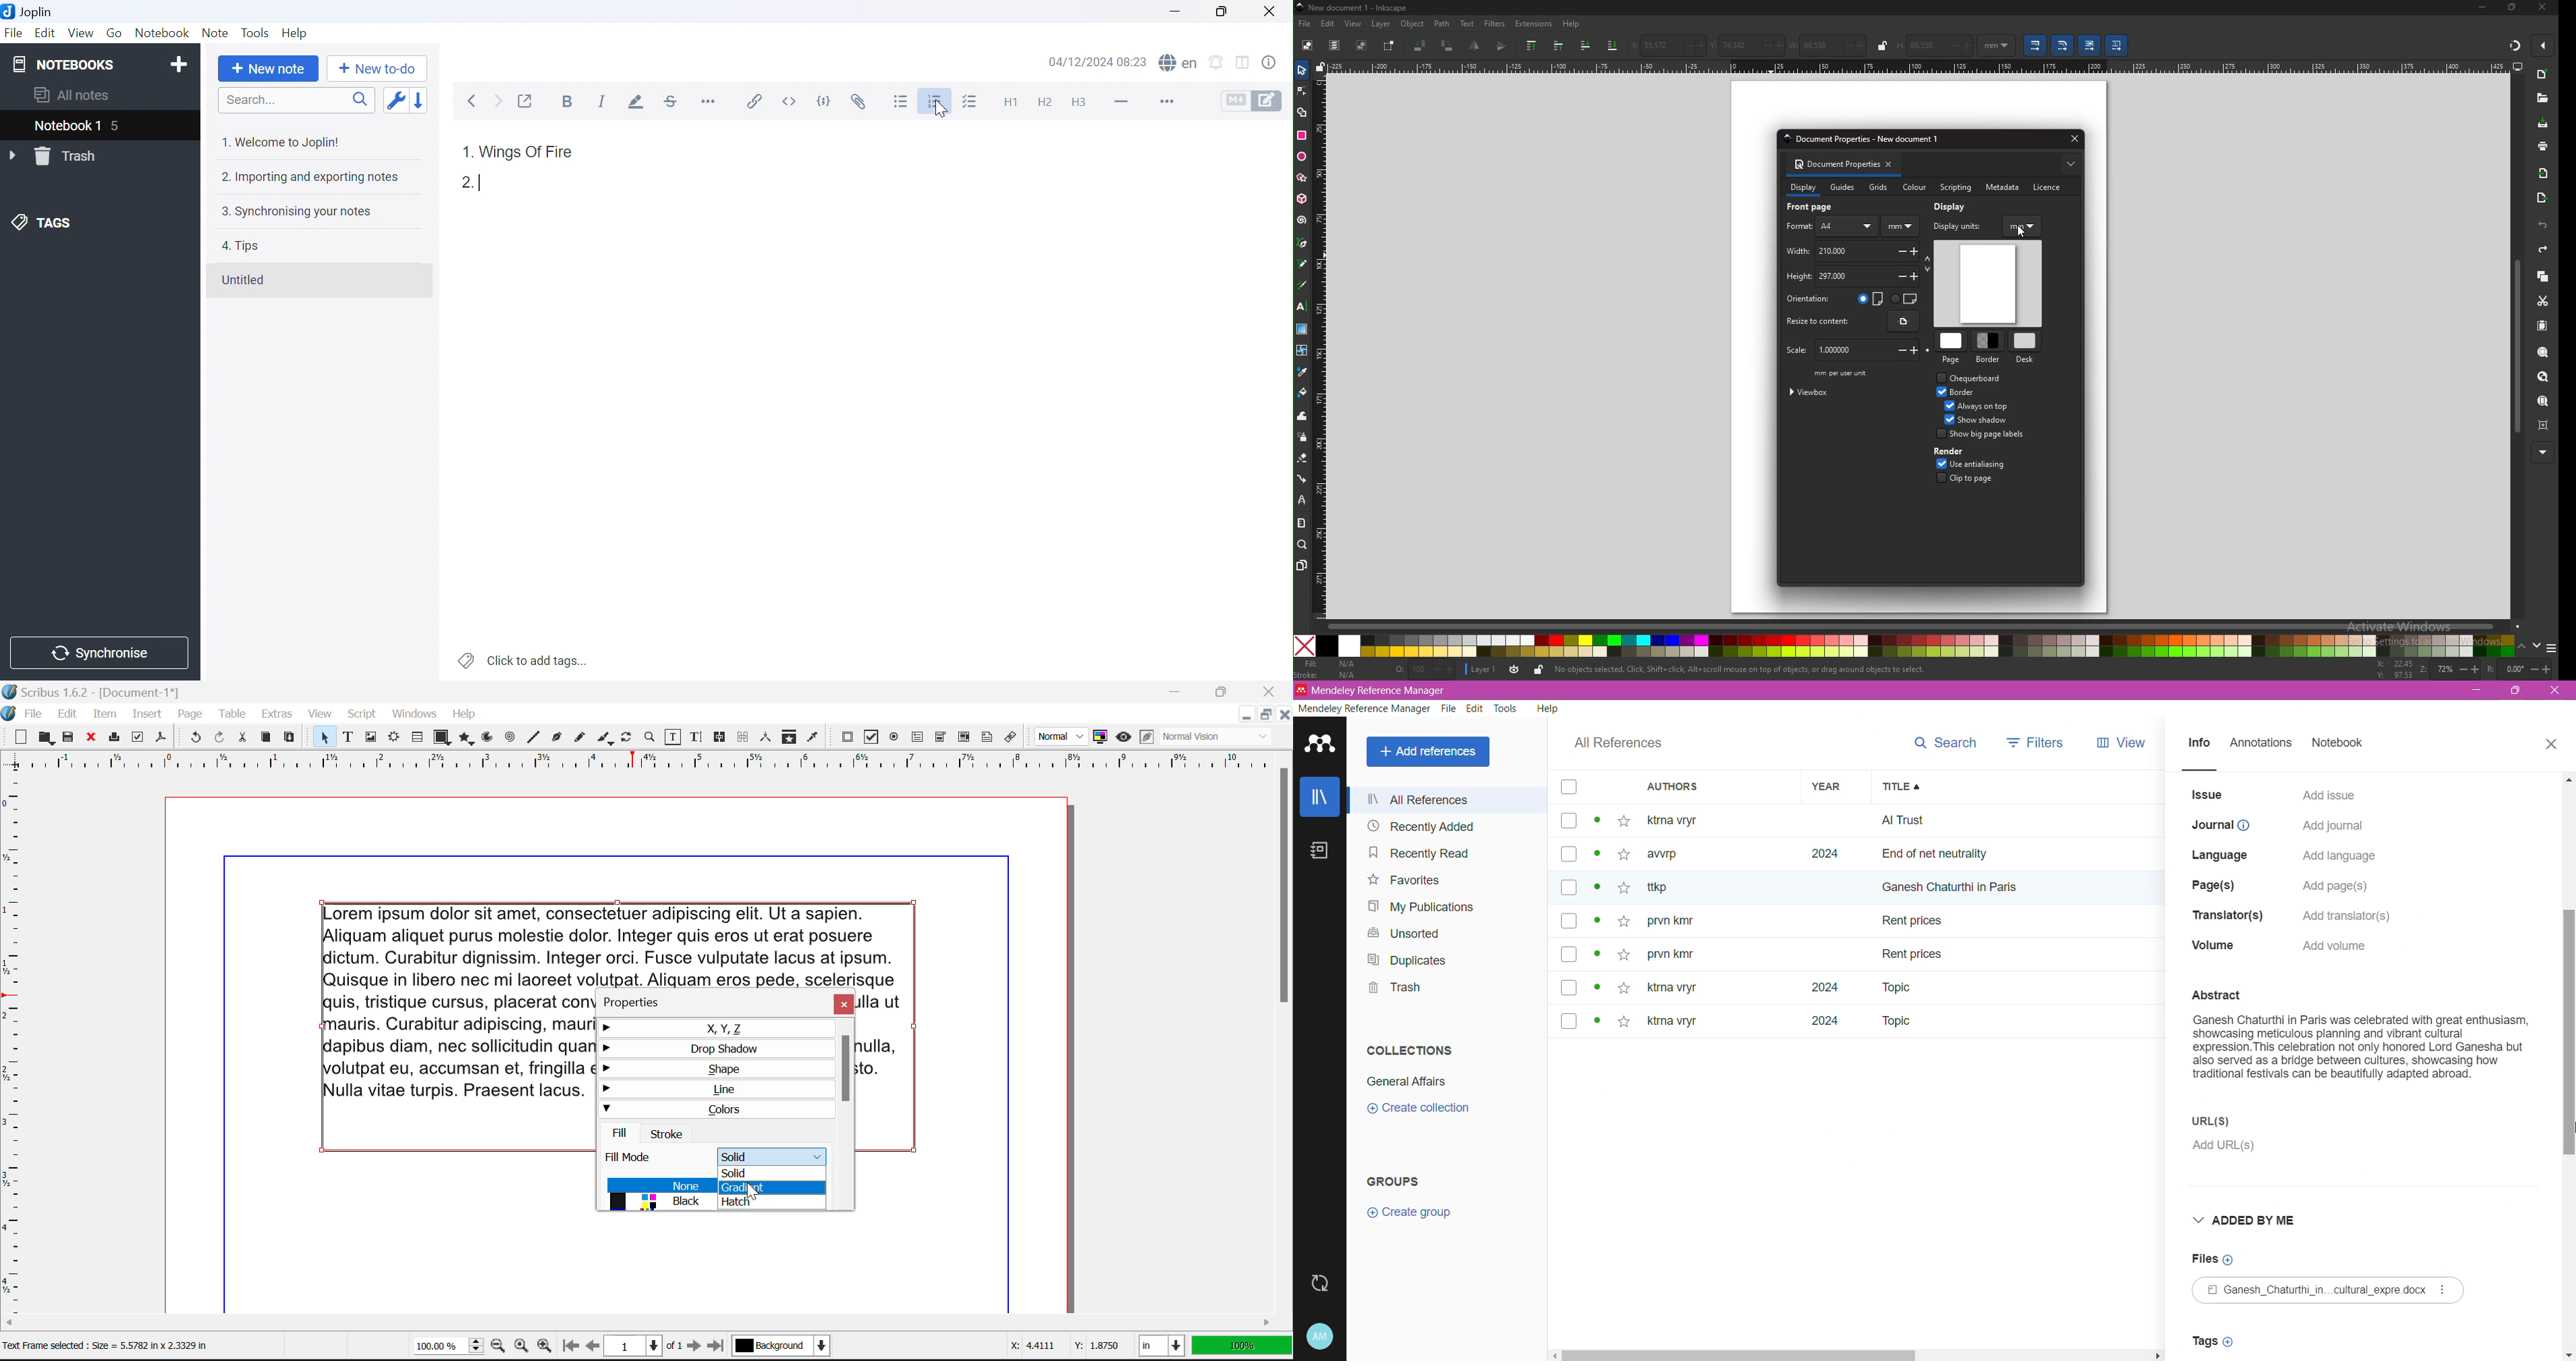 The width and height of the screenshot is (2576, 1372). I want to click on 4. Tips, so click(240, 246).